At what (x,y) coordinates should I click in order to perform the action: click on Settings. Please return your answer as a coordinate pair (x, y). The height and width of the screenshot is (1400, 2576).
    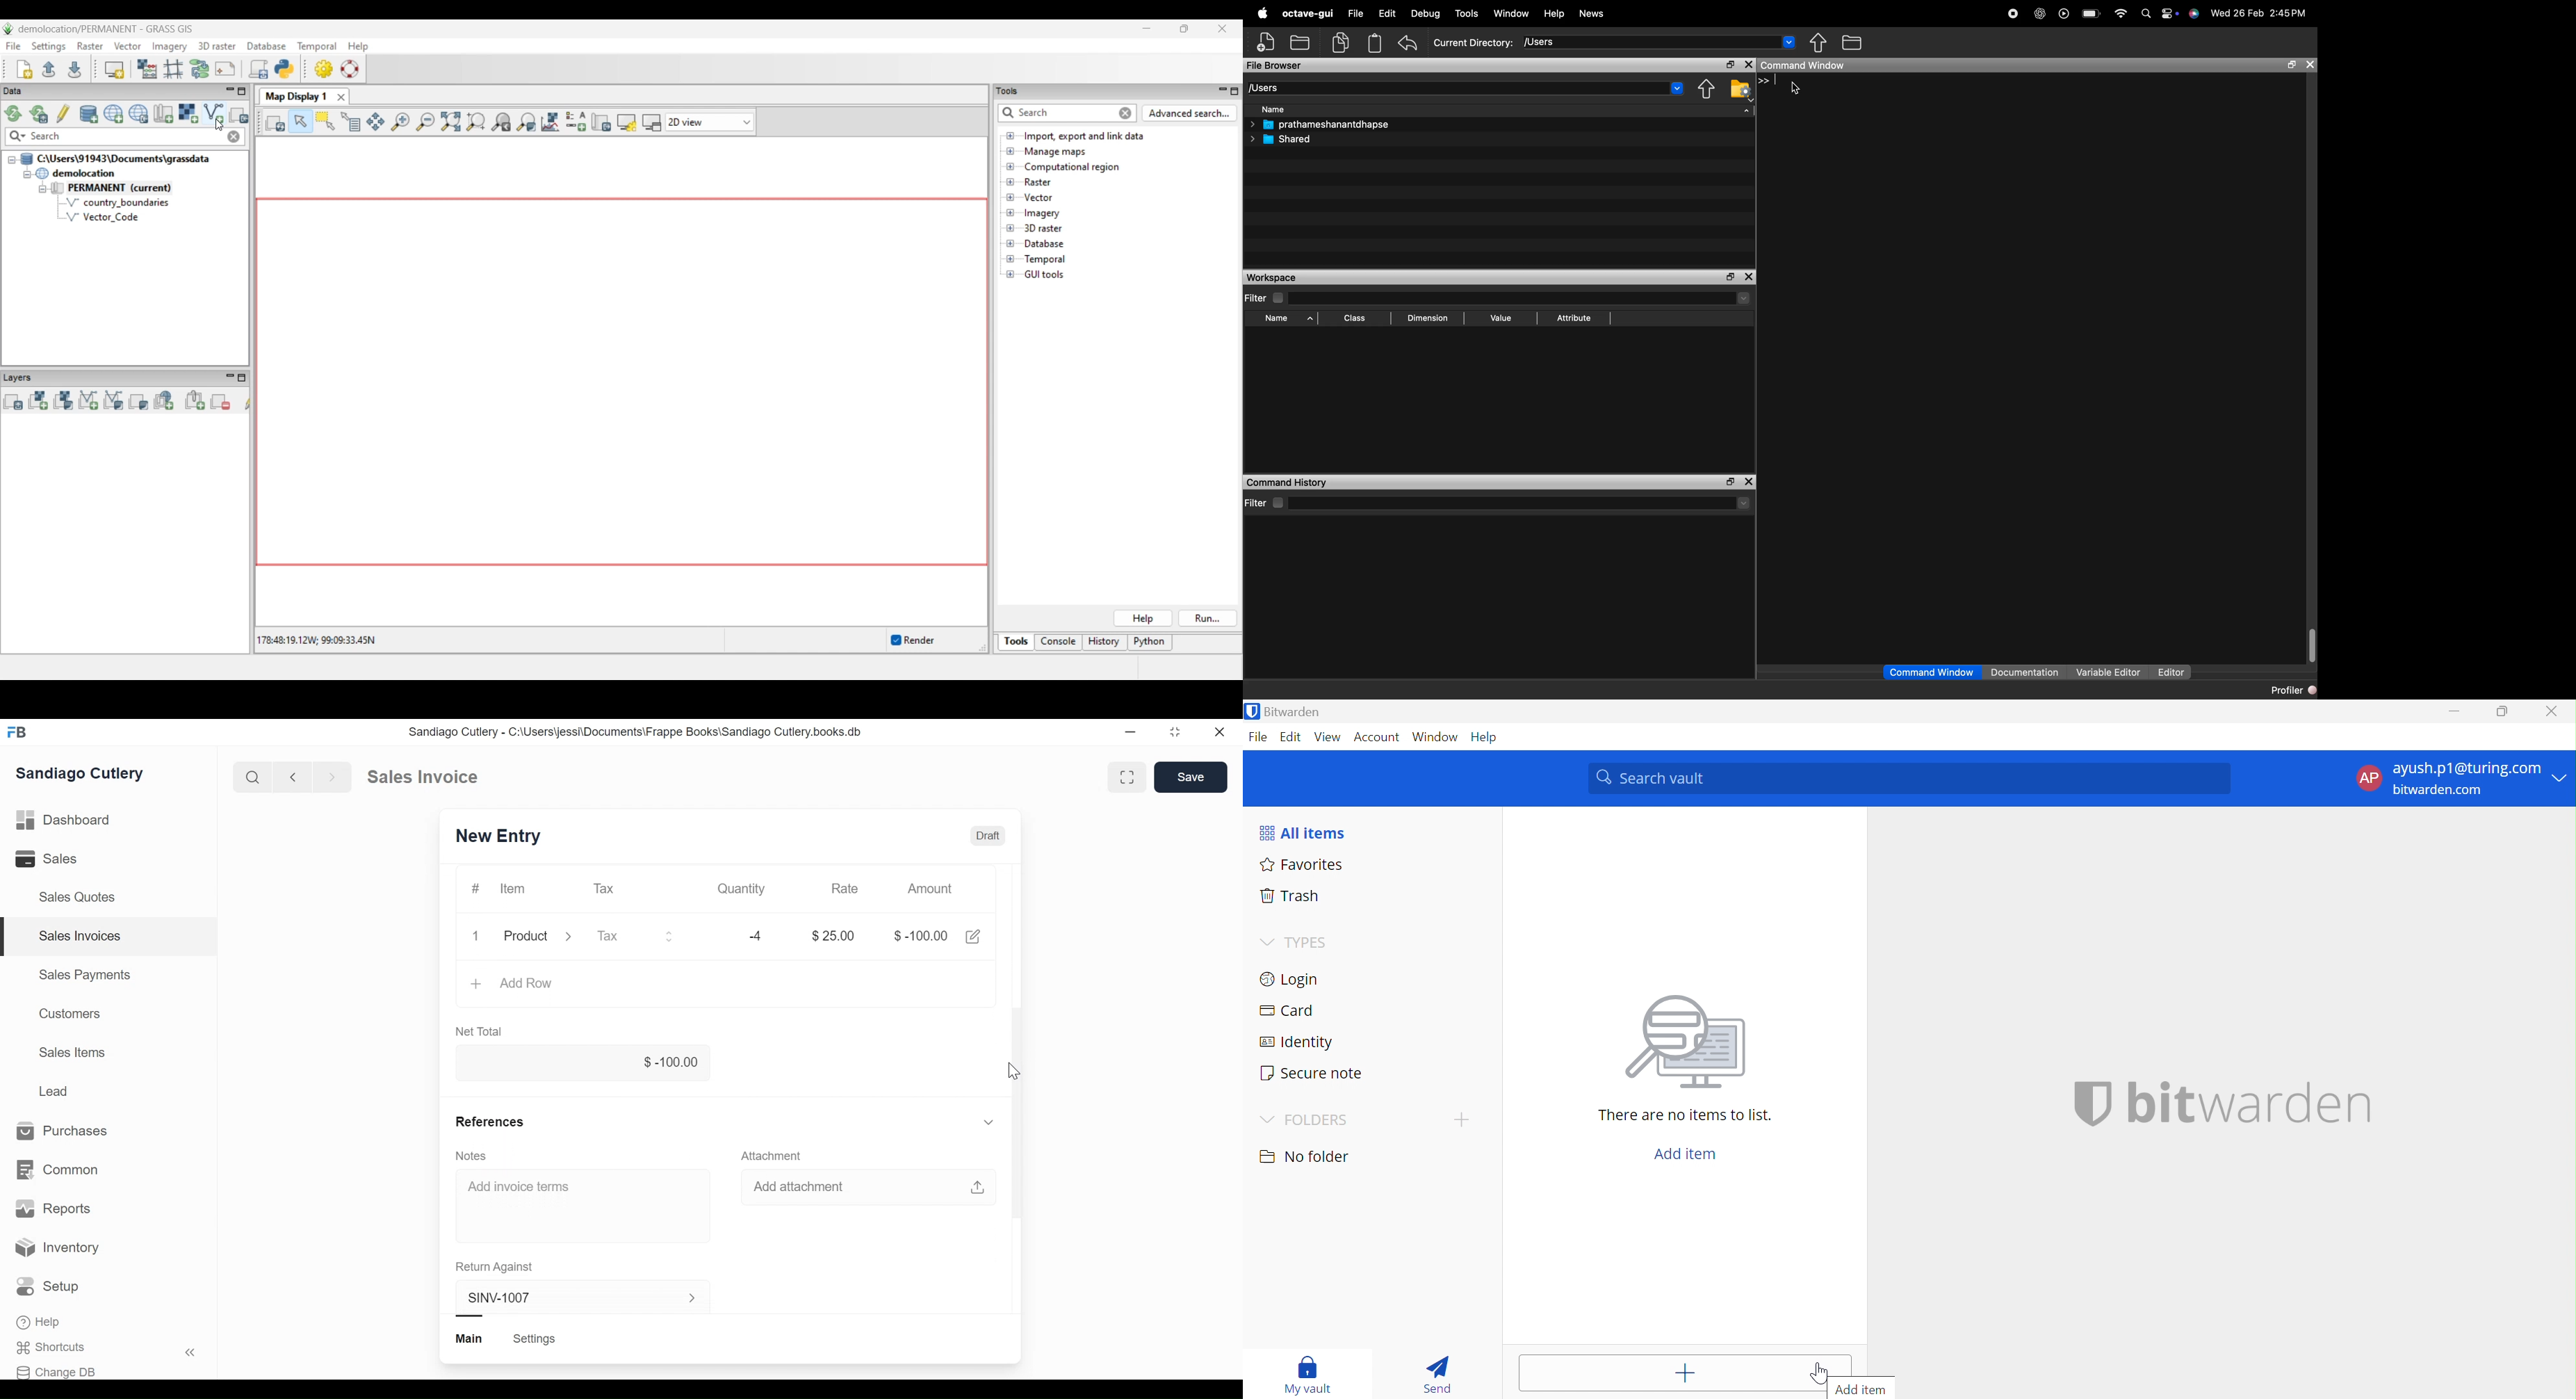
    Looking at the image, I should click on (535, 1339).